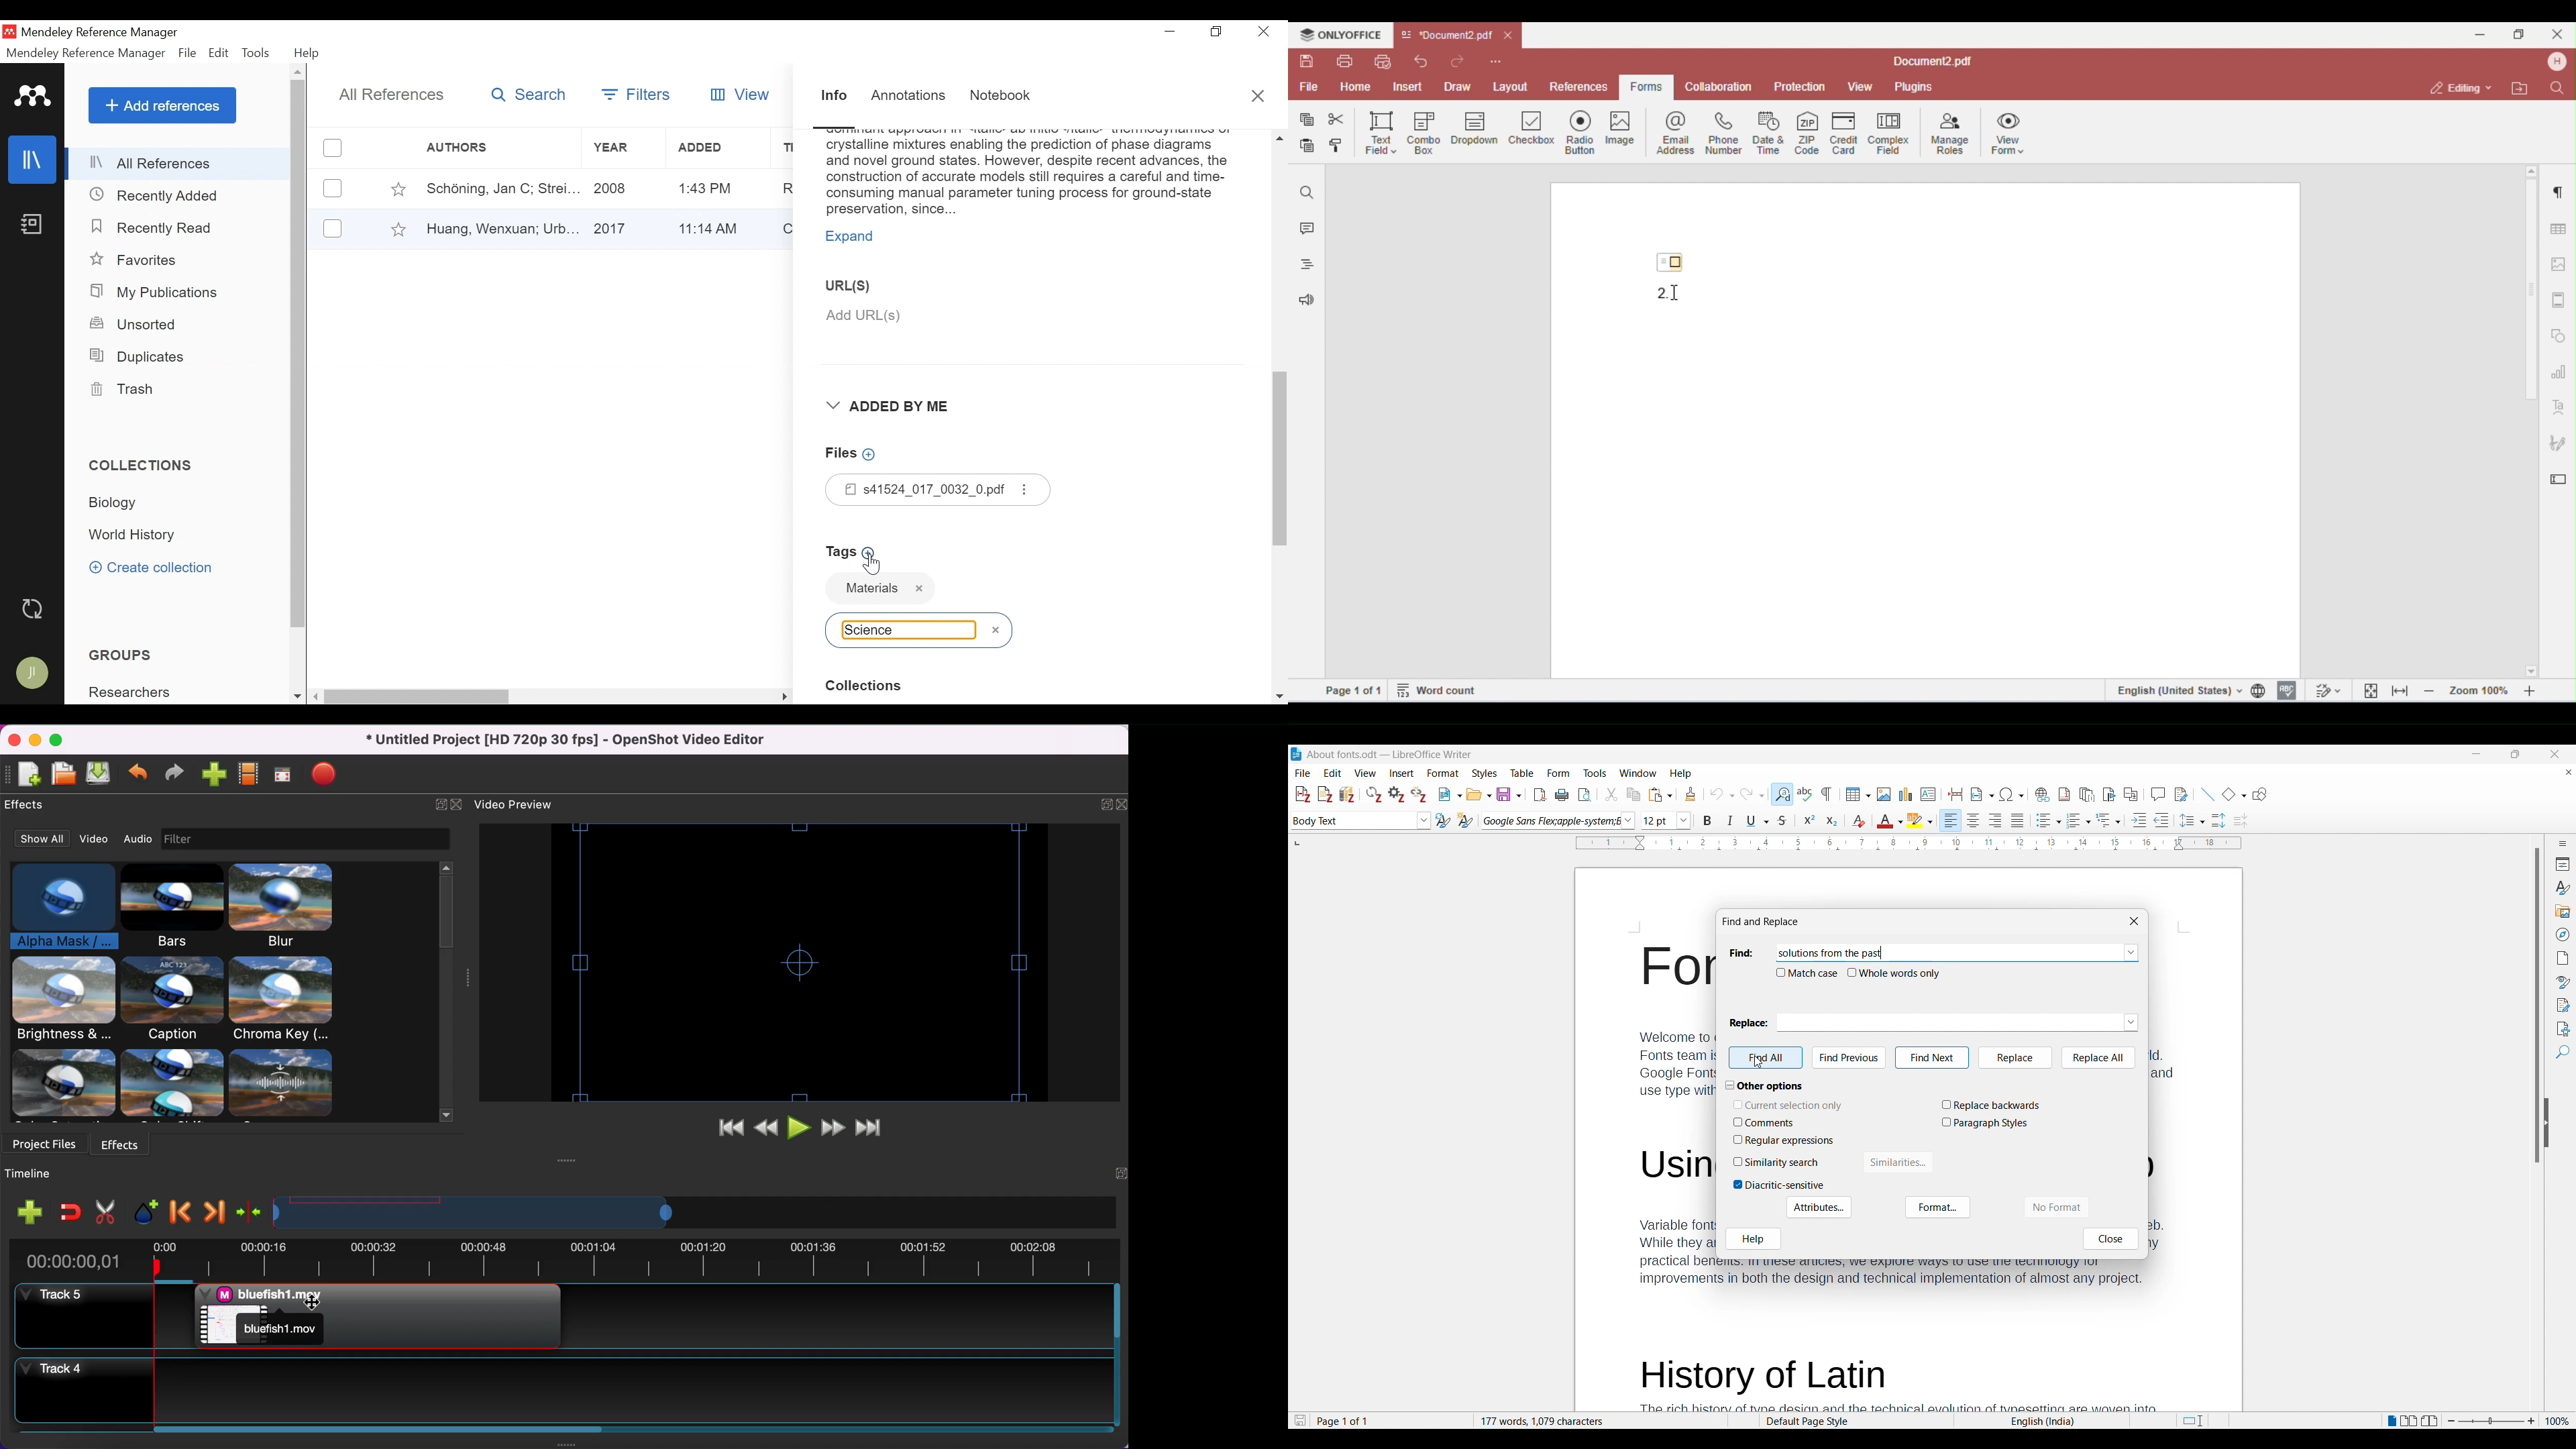 Image resolution: width=2576 pixels, height=1456 pixels. What do you see at coordinates (136, 357) in the screenshot?
I see `Duplicates` at bounding box center [136, 357].